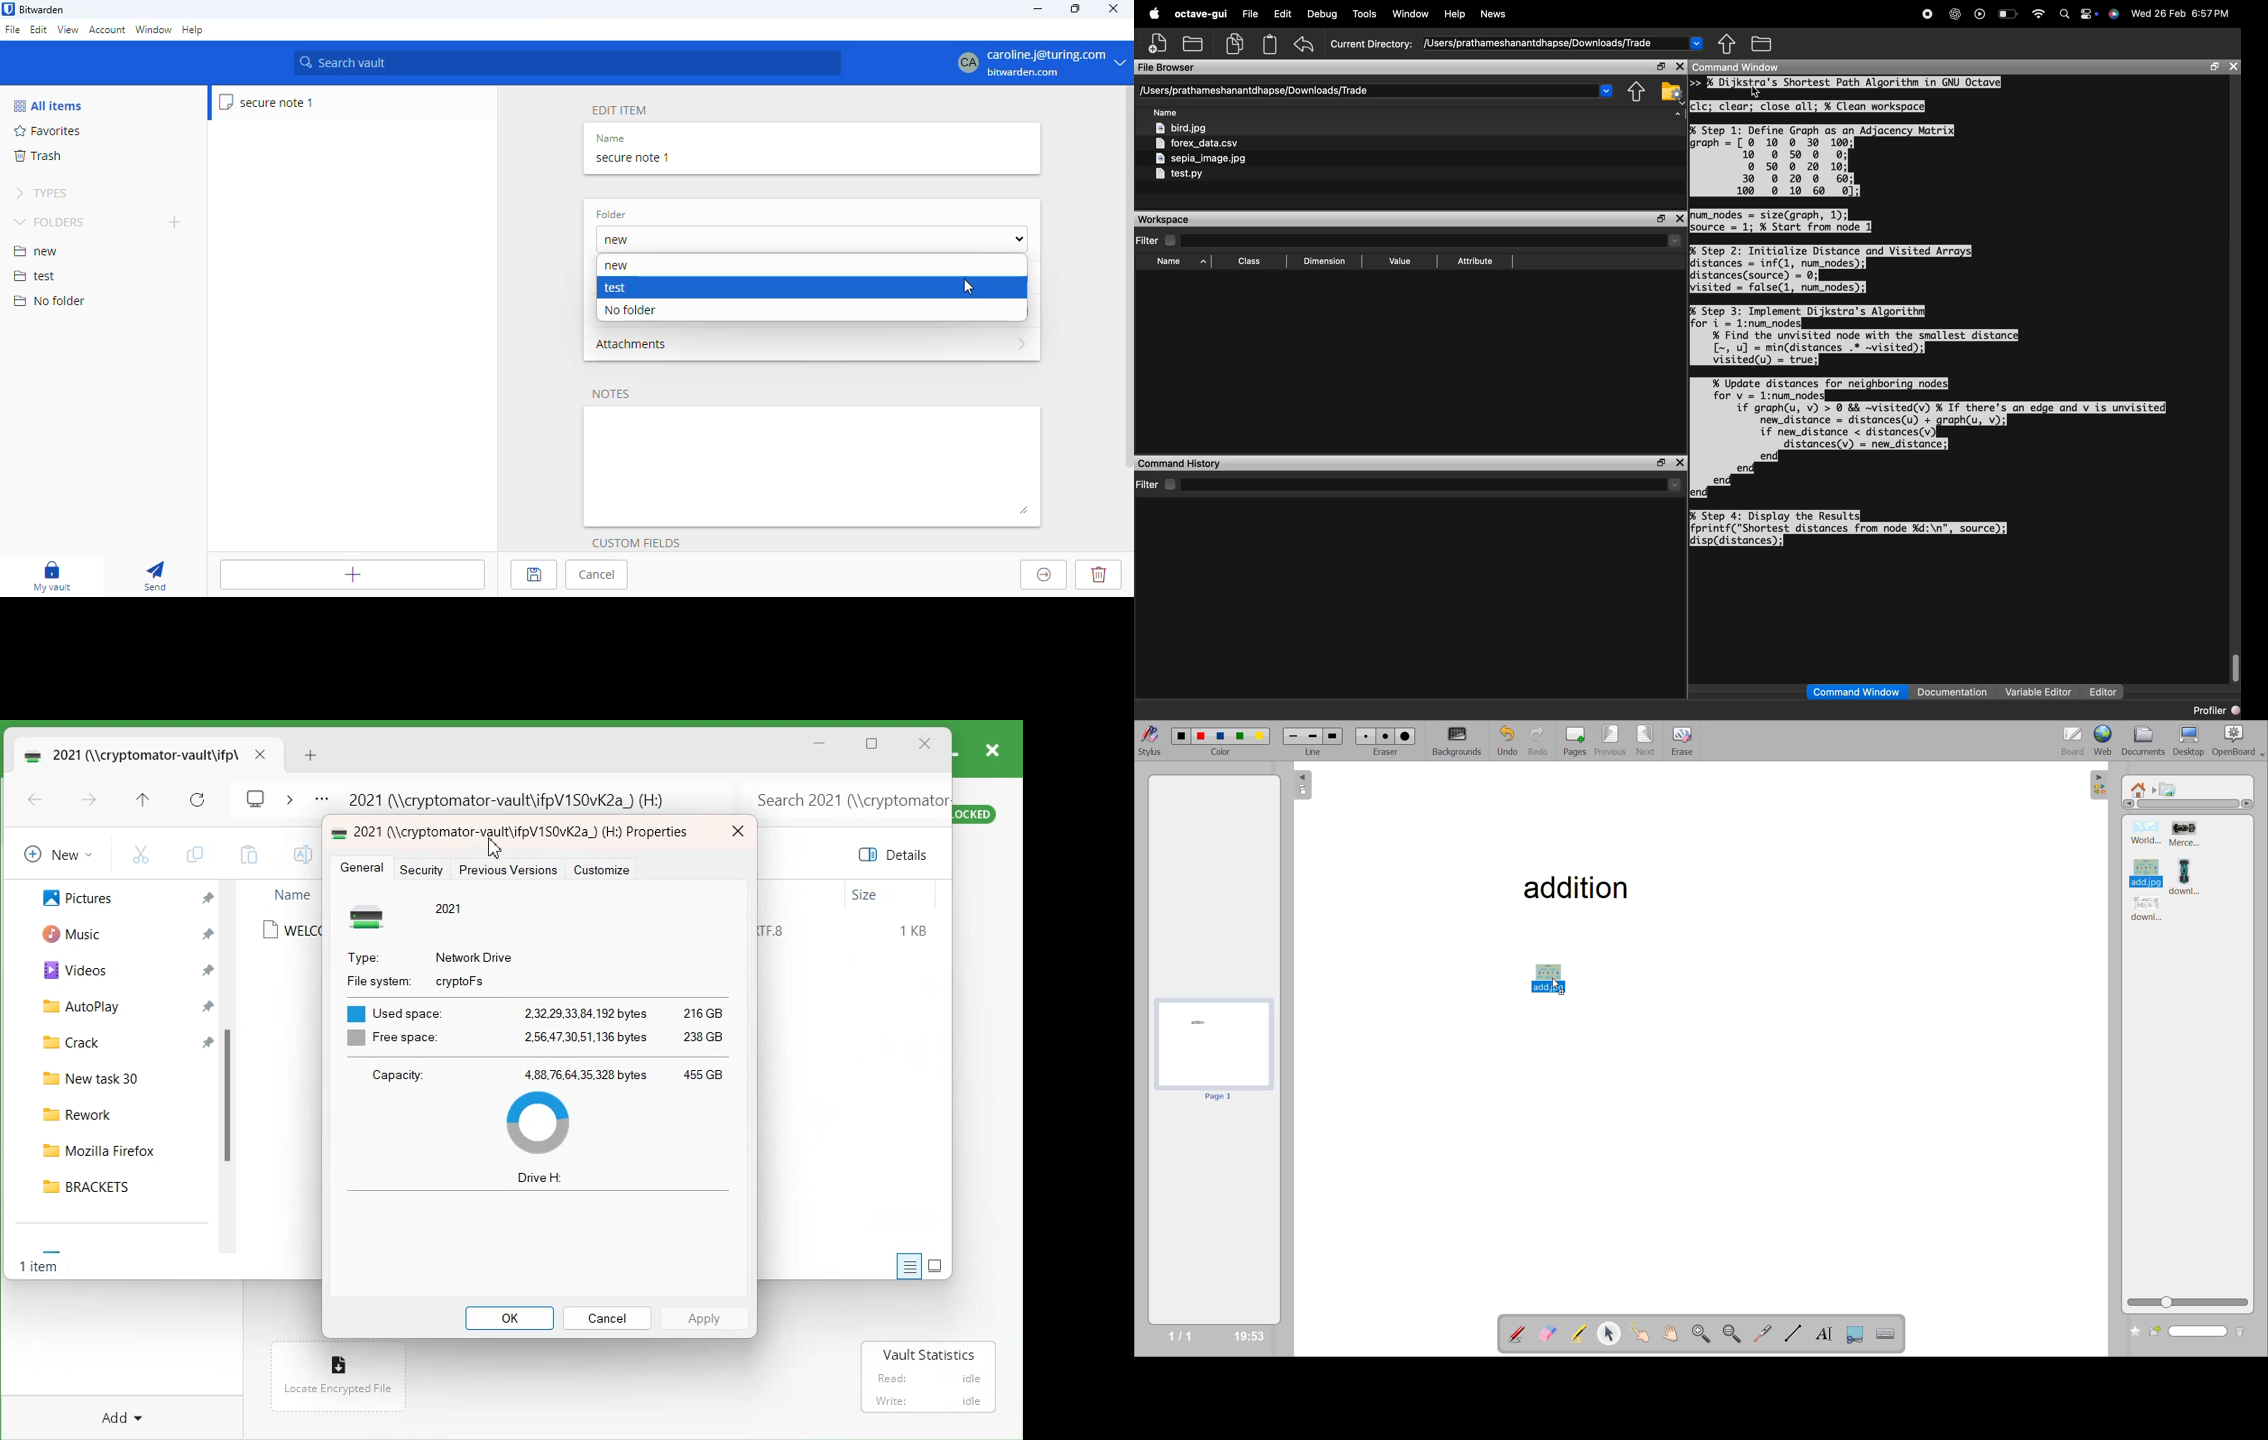 The width and height of the screenshot is (2268, 1456). What do you see at coordinates (1304, 43) in the screenshot?
I see `undo` at bounding box center [1304, 43].